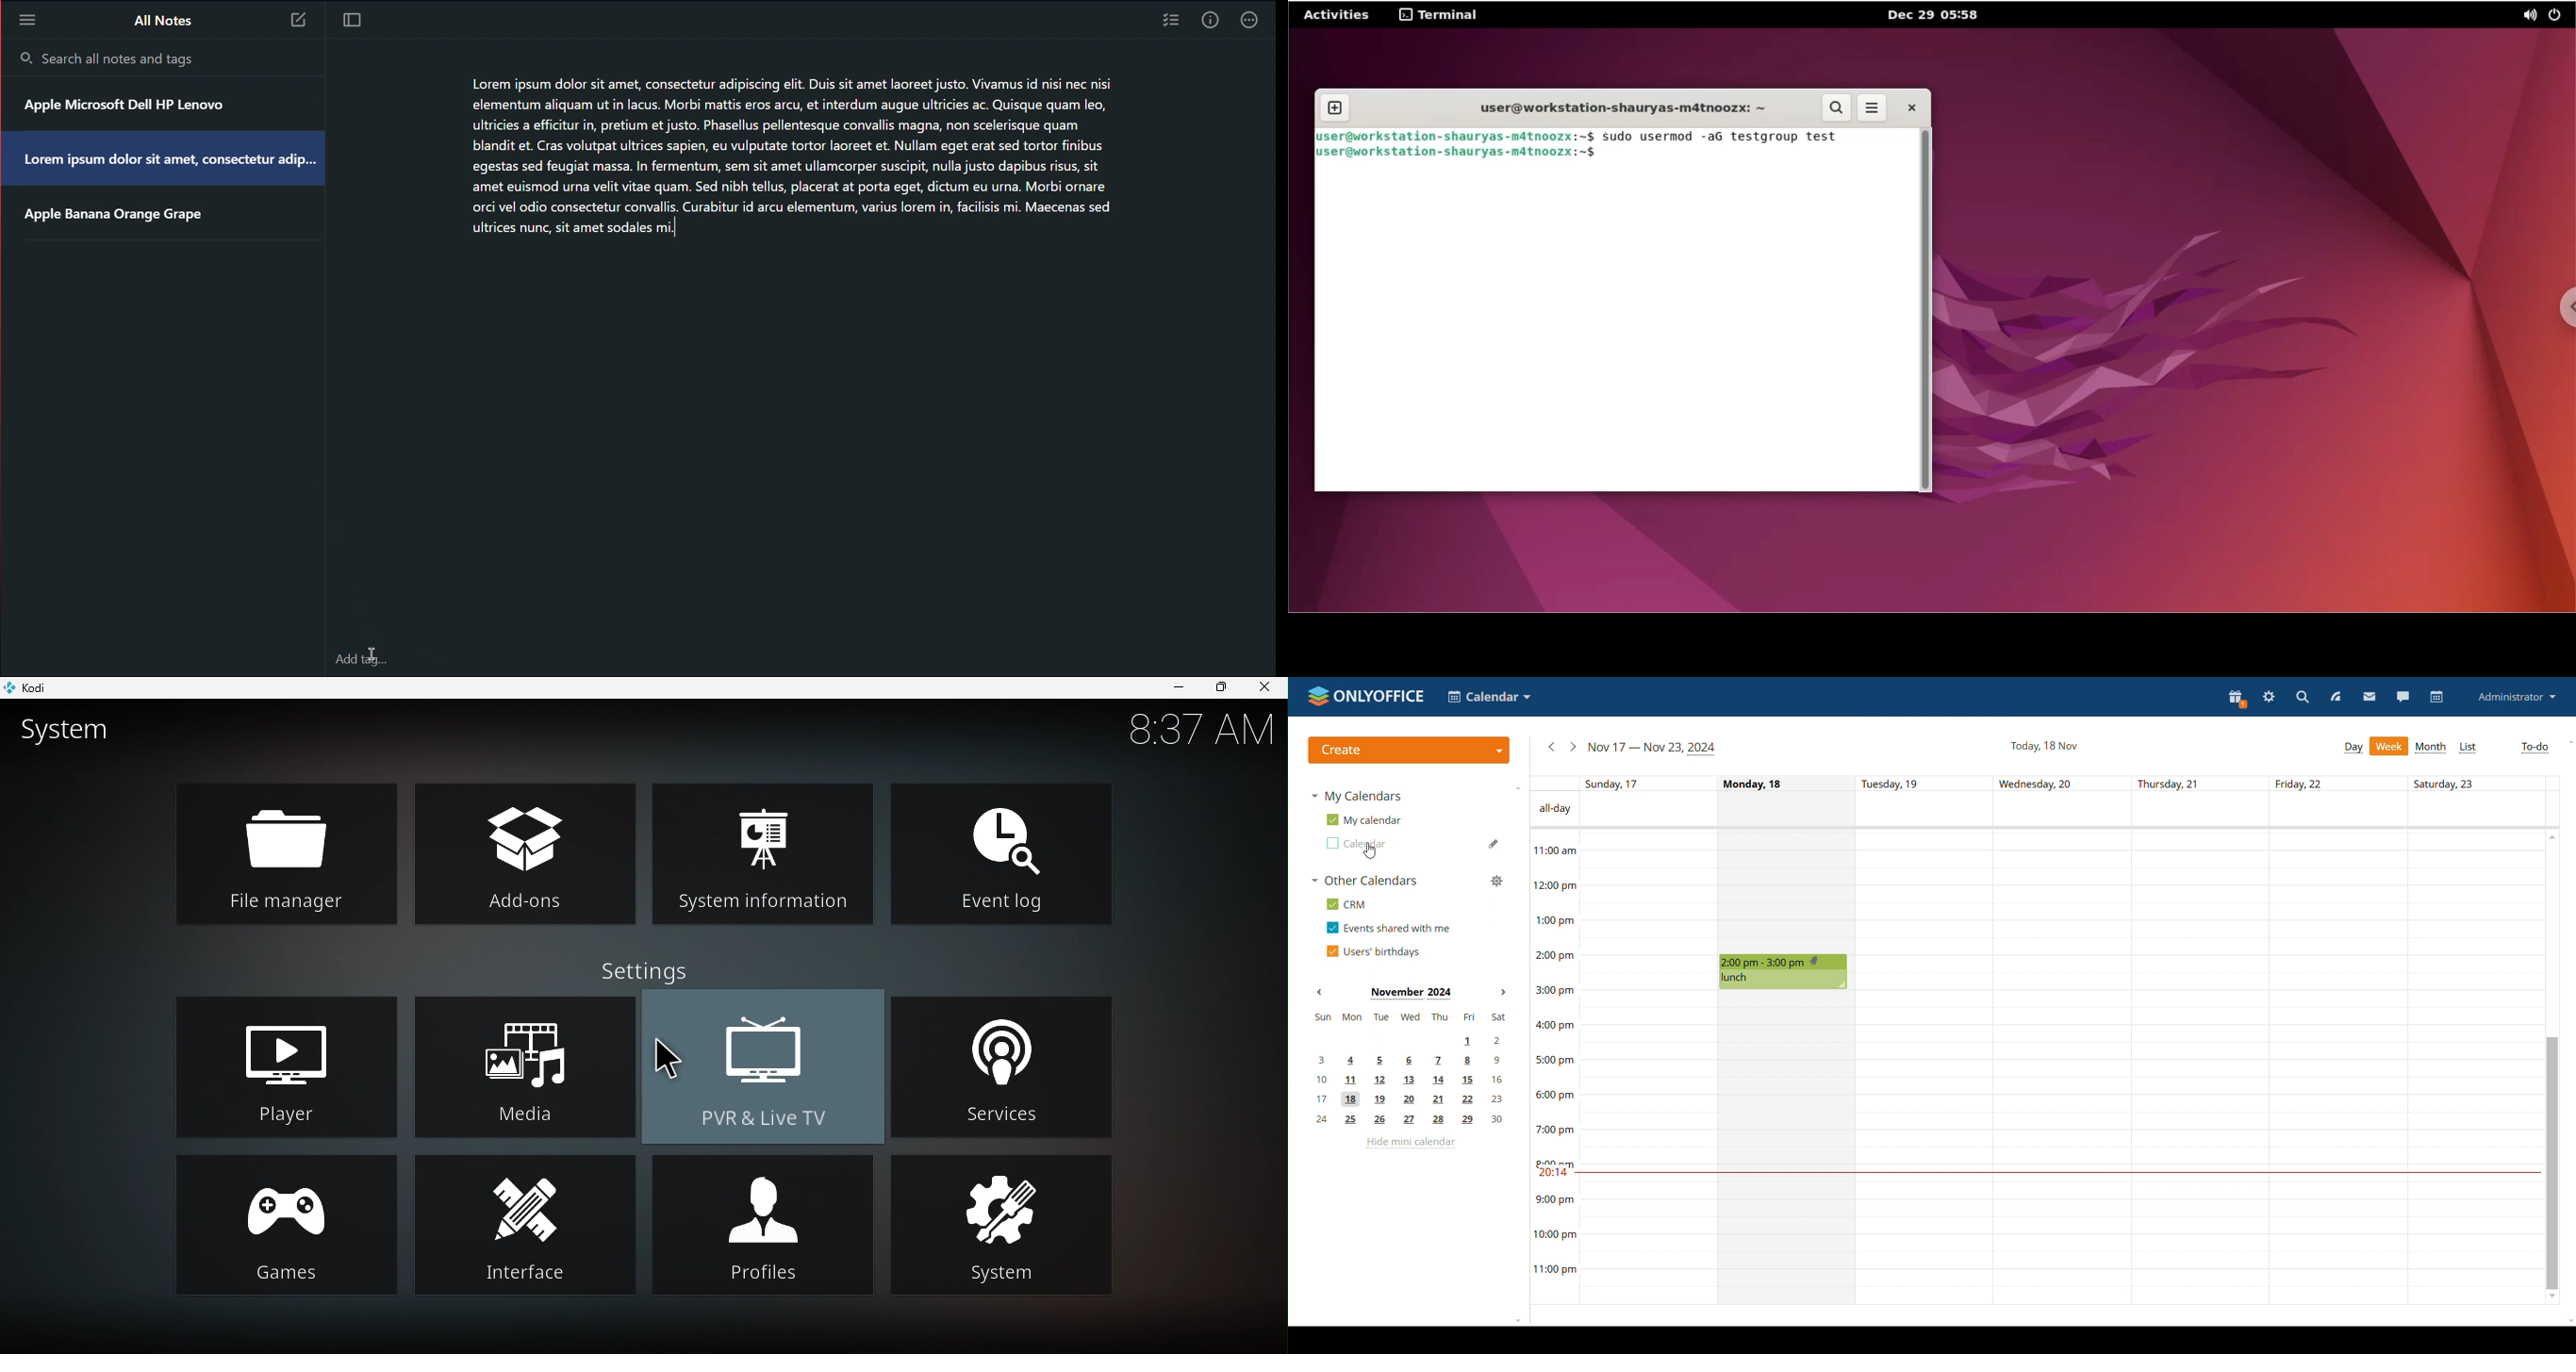 This screenshot has width=2576, height=1372. Describe the element at coordinates (1220, 687) in the screenshot. I see `Maximize` at that location.